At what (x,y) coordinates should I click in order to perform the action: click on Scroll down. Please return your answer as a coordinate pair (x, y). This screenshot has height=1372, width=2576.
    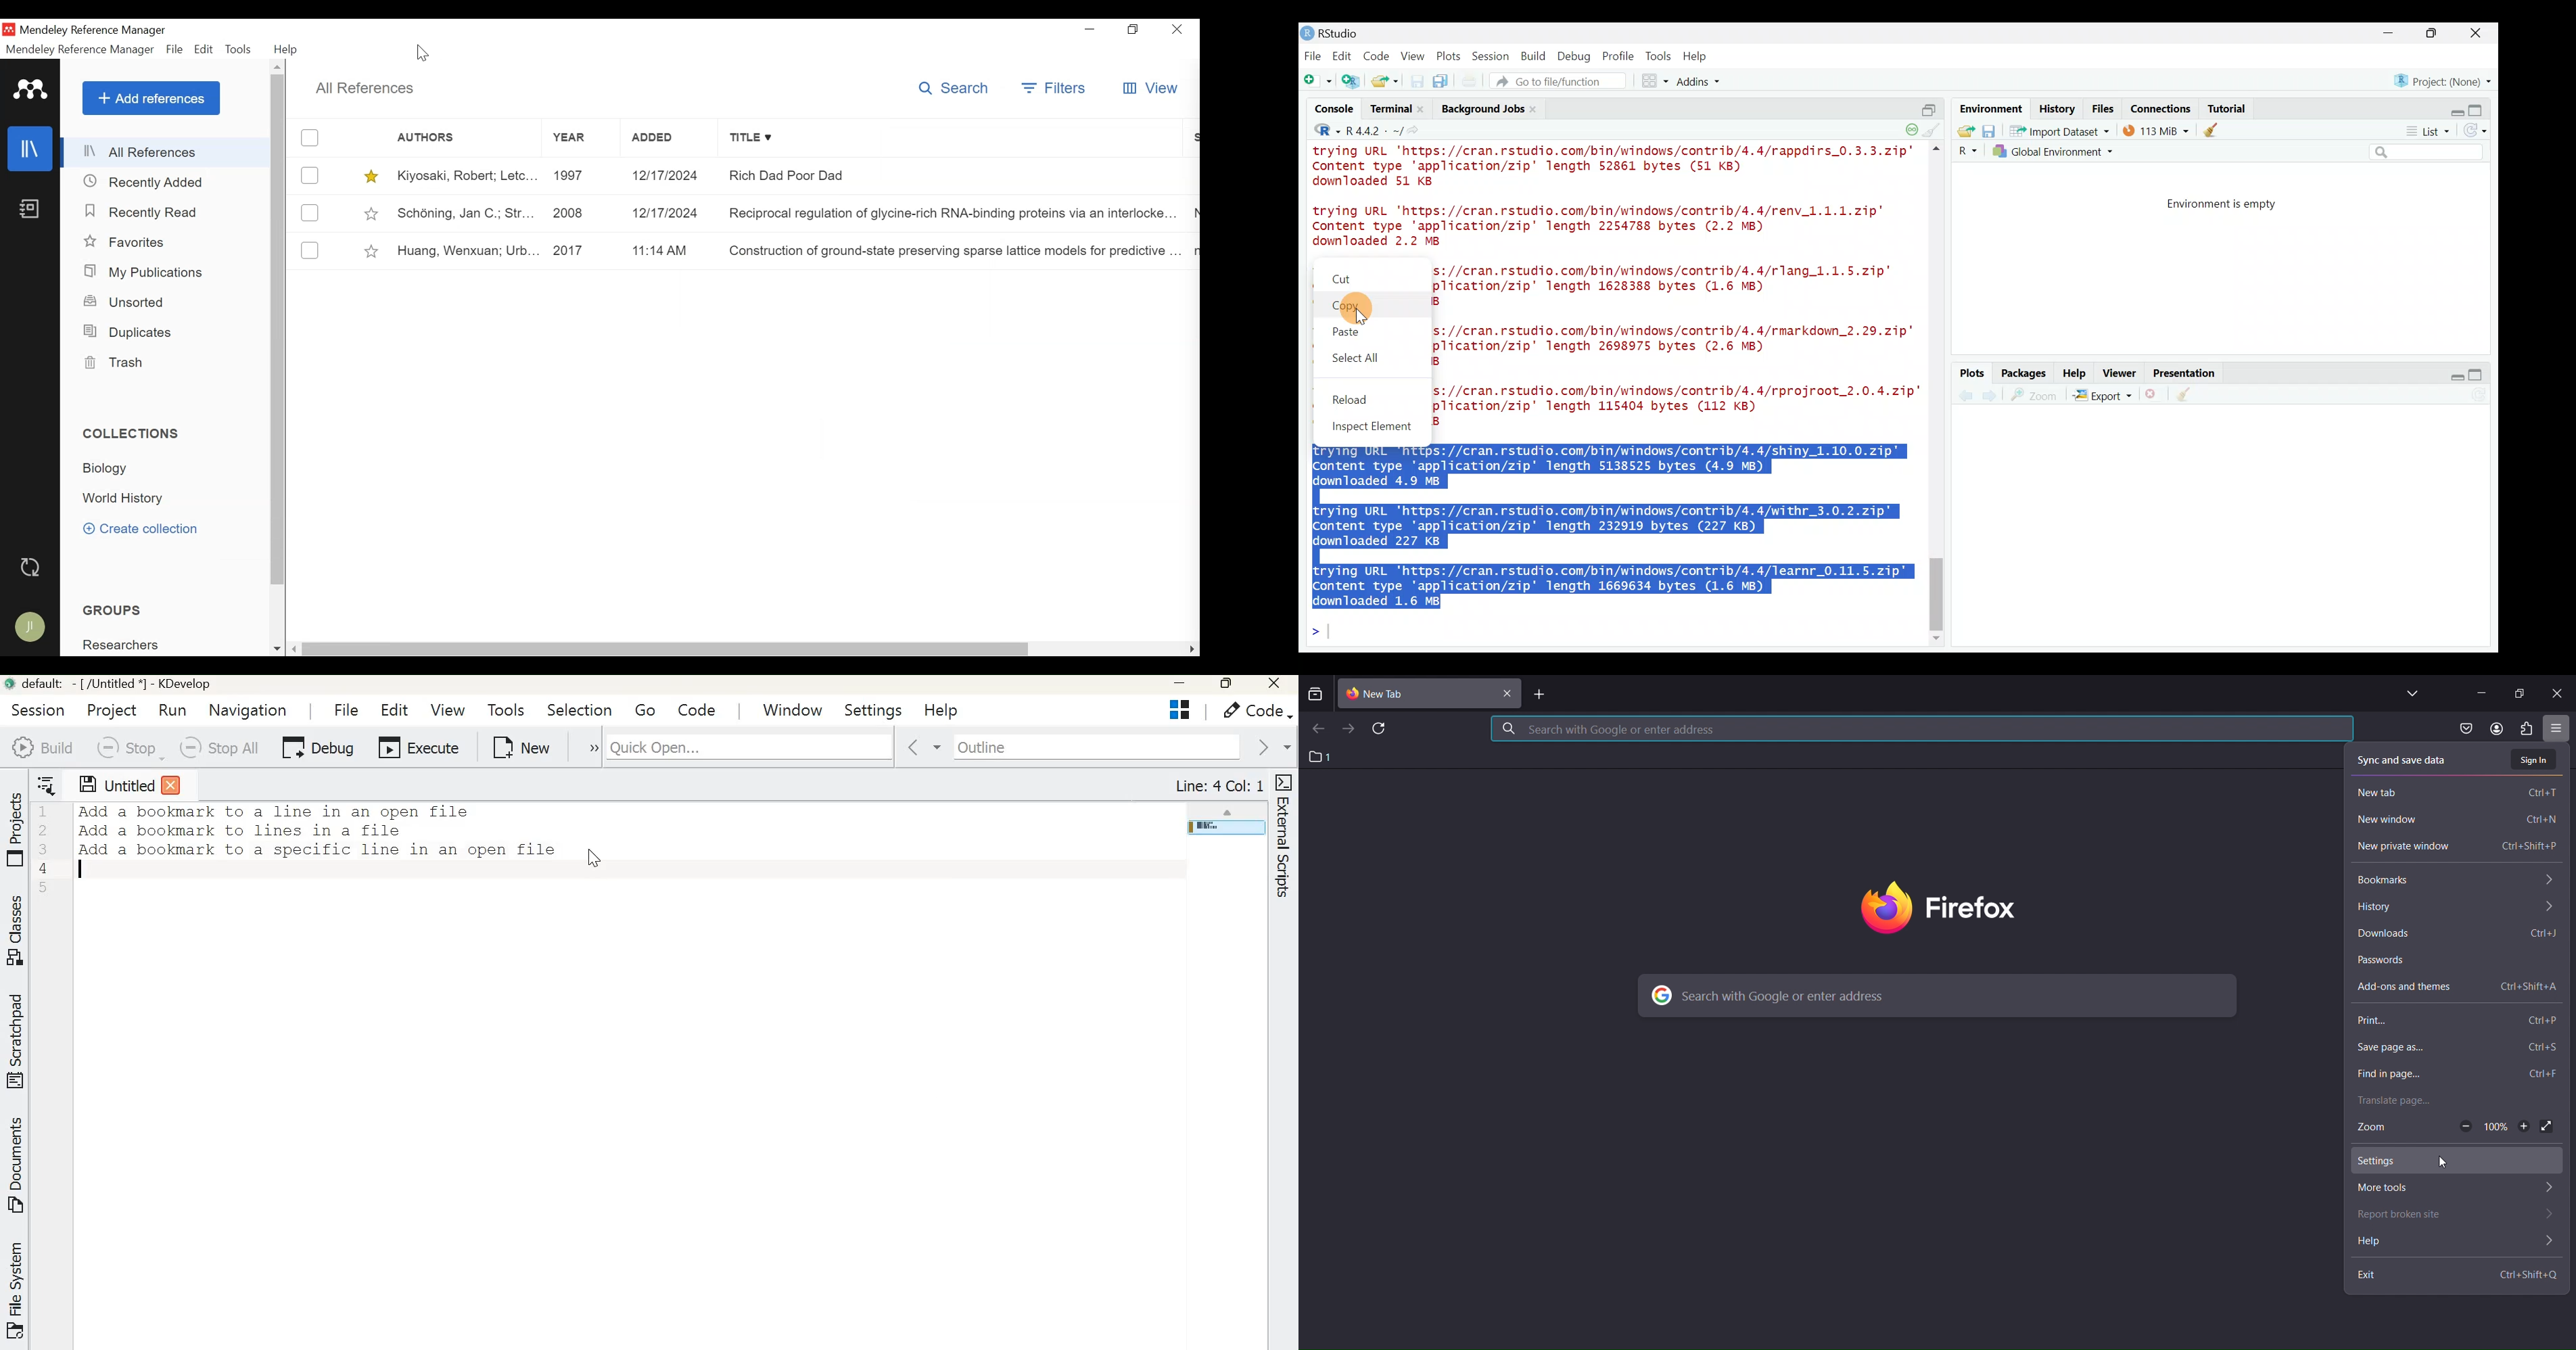
    Looking at the image, I should click on (277, 649).